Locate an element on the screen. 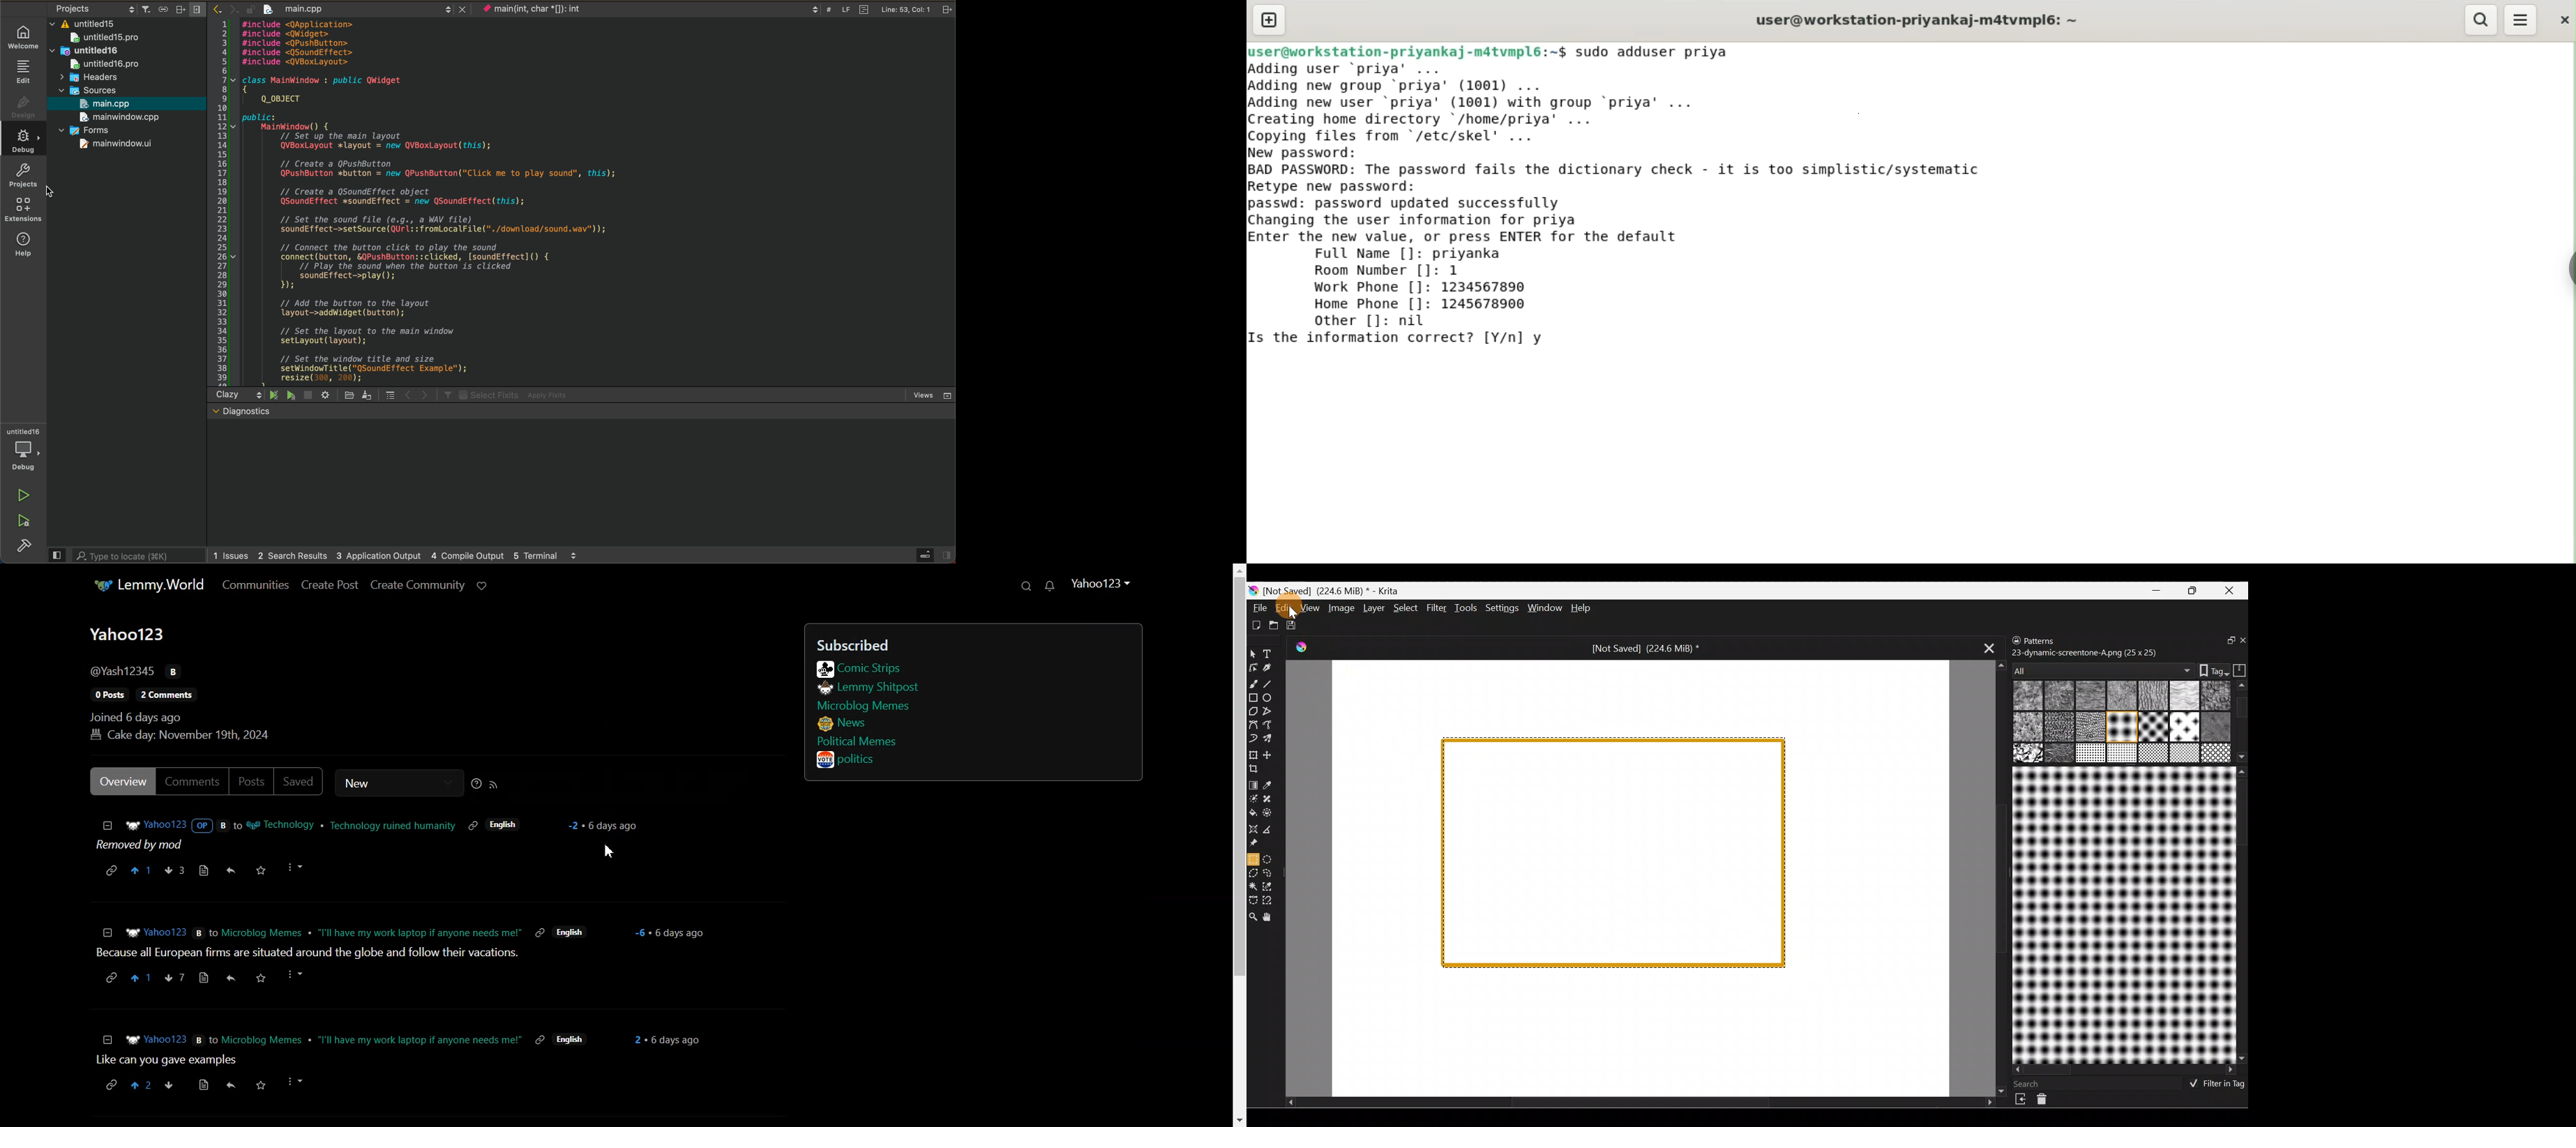 The width and height of the screenshot is (2576, 1148). Patterns is located at coordinates (2048, 639).